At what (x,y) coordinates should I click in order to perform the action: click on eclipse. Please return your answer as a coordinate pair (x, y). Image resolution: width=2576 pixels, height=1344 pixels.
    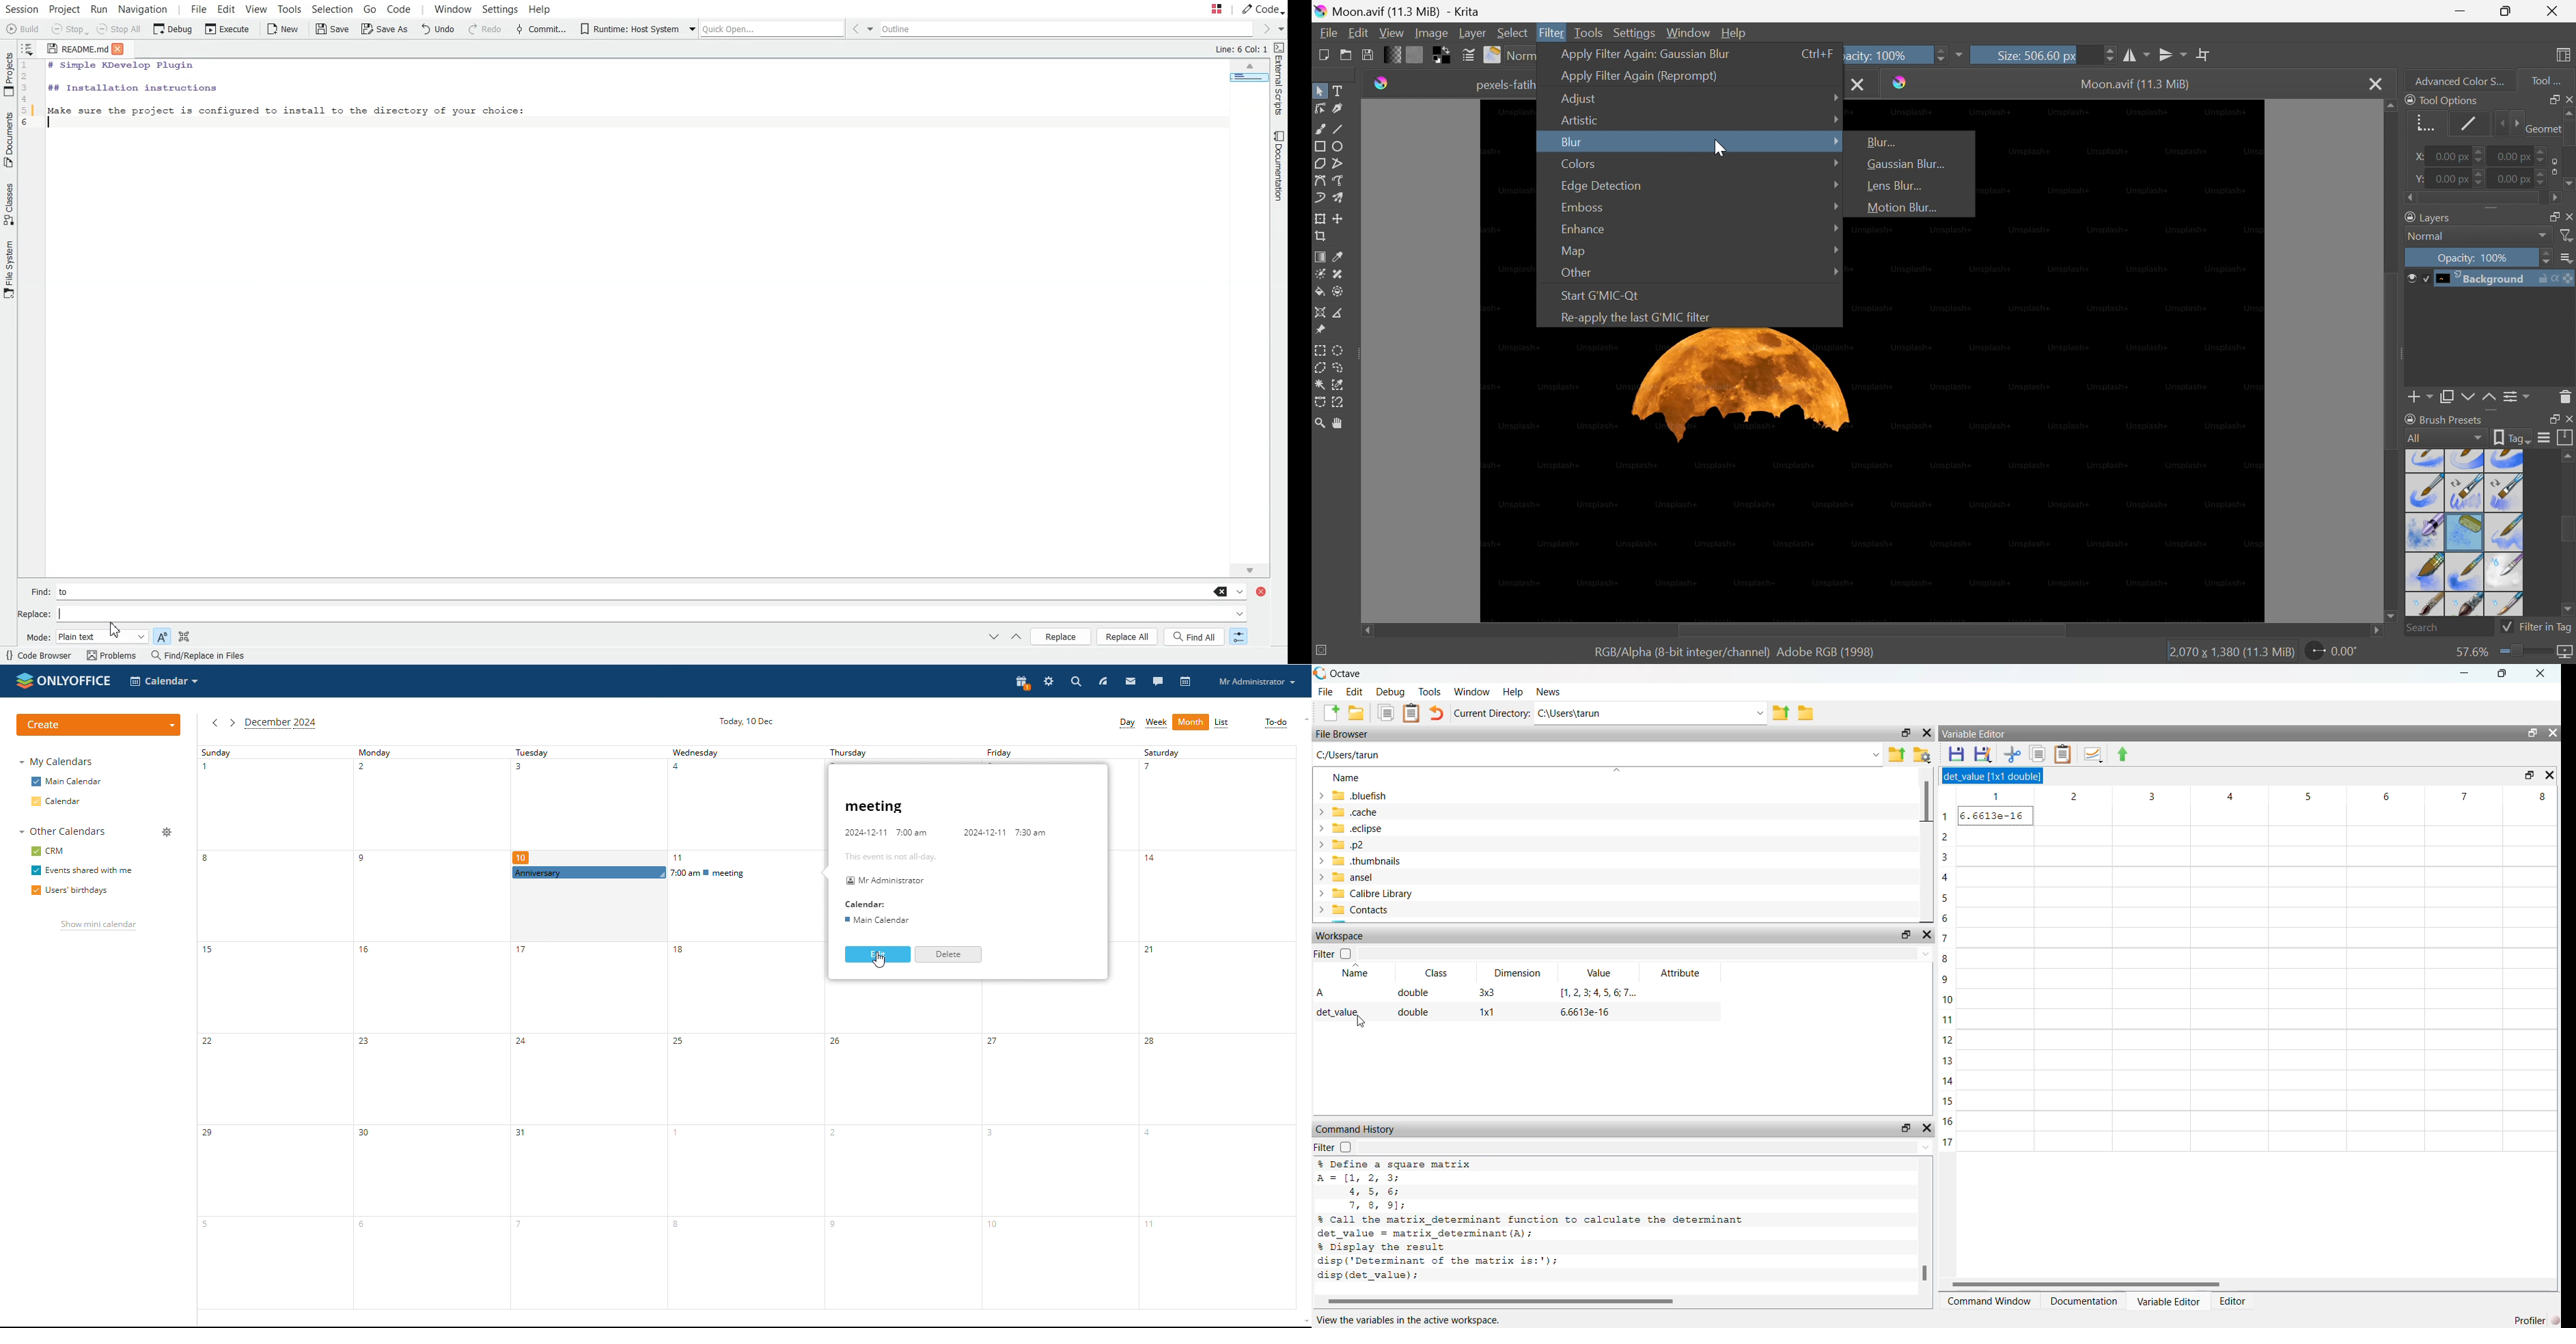
    Looking at the image, I should click on (1353, 829).